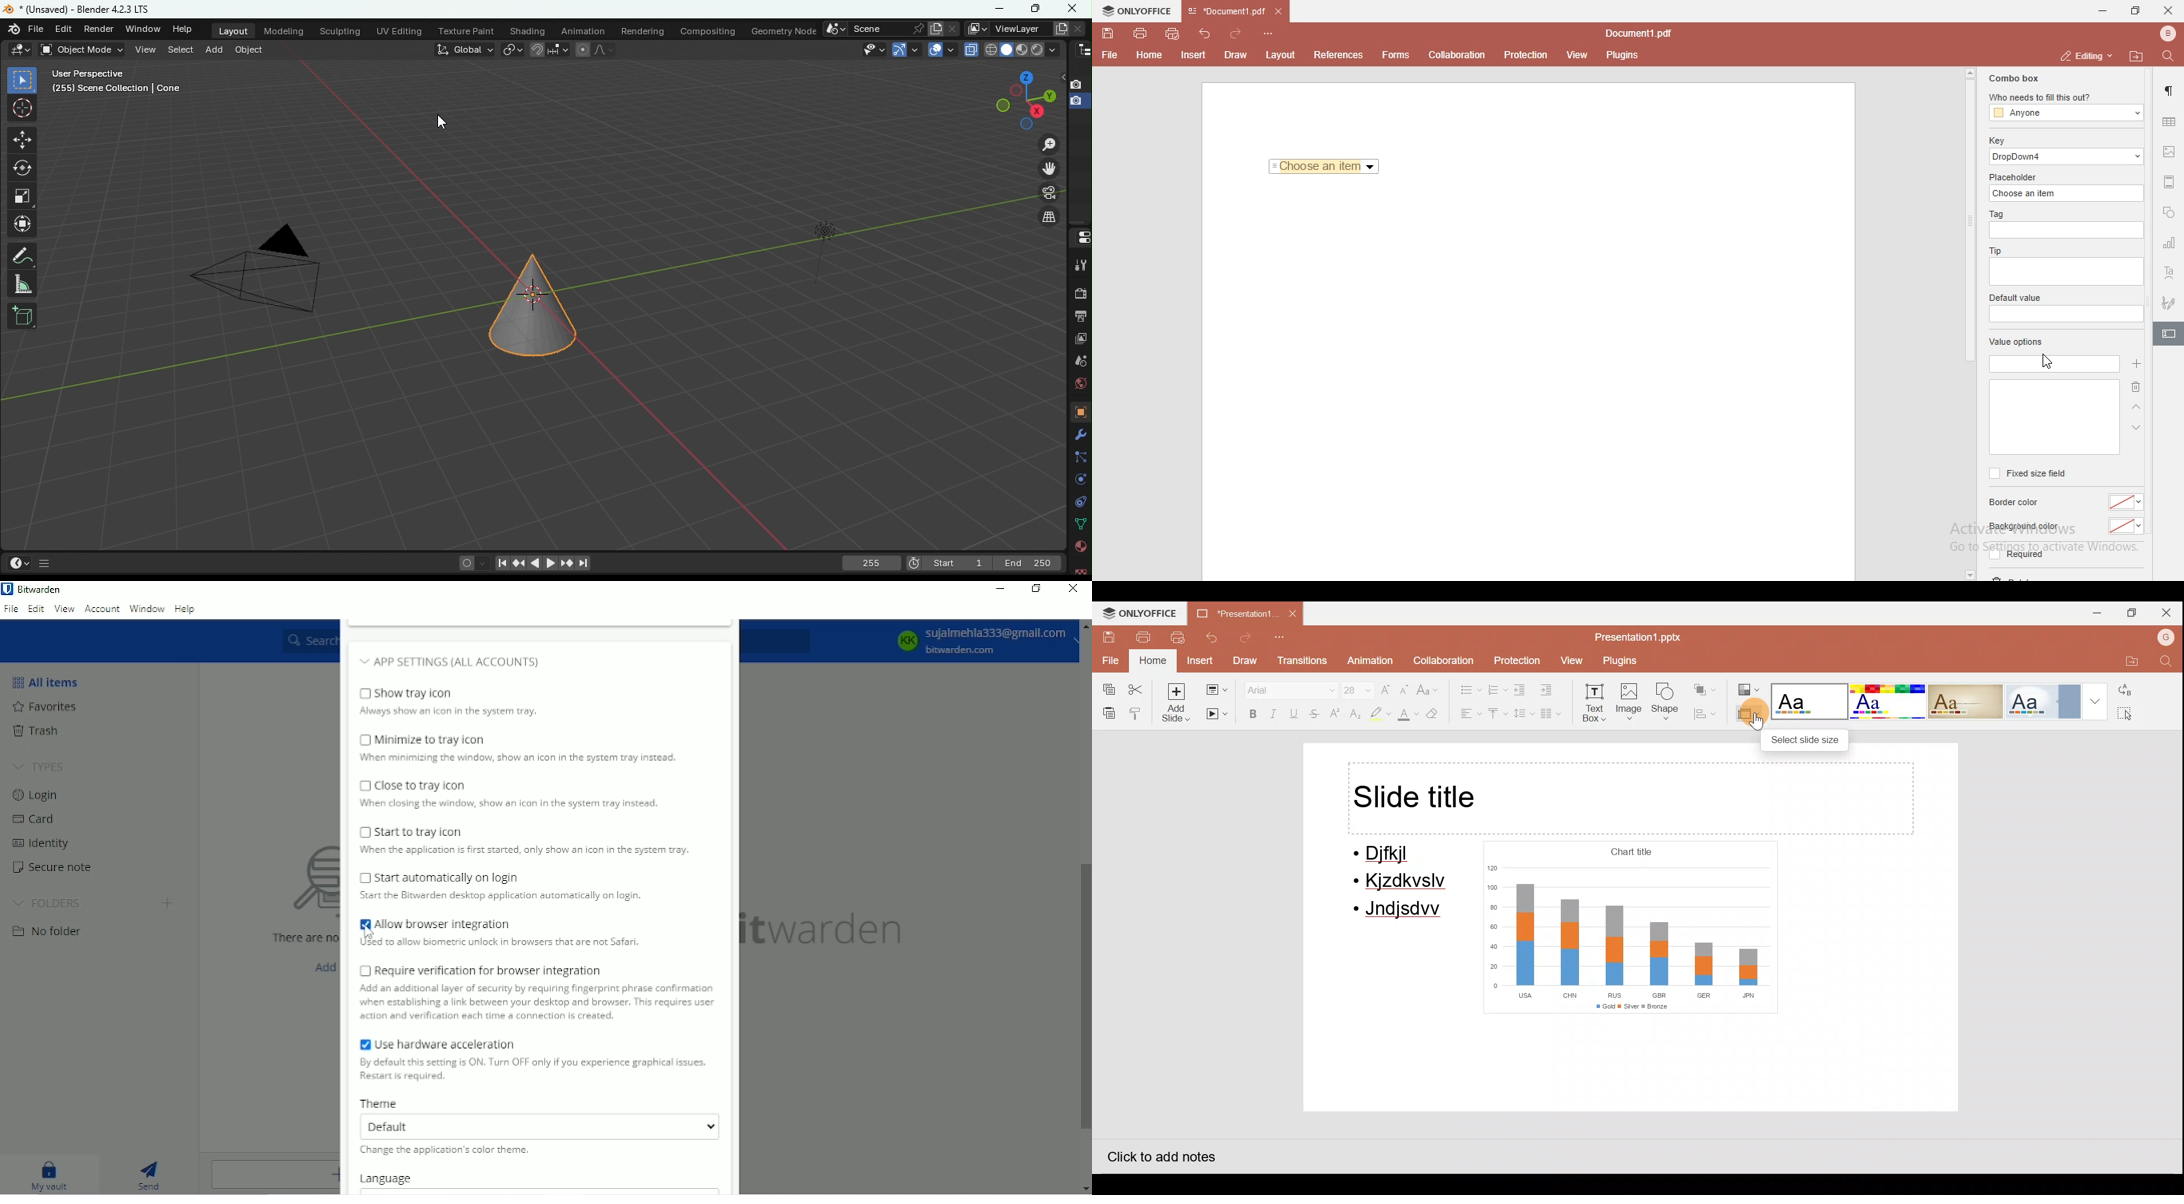 The height and width of the screenshot is (1204, 2184). I want to click on paragraph, so click(2170, 91).